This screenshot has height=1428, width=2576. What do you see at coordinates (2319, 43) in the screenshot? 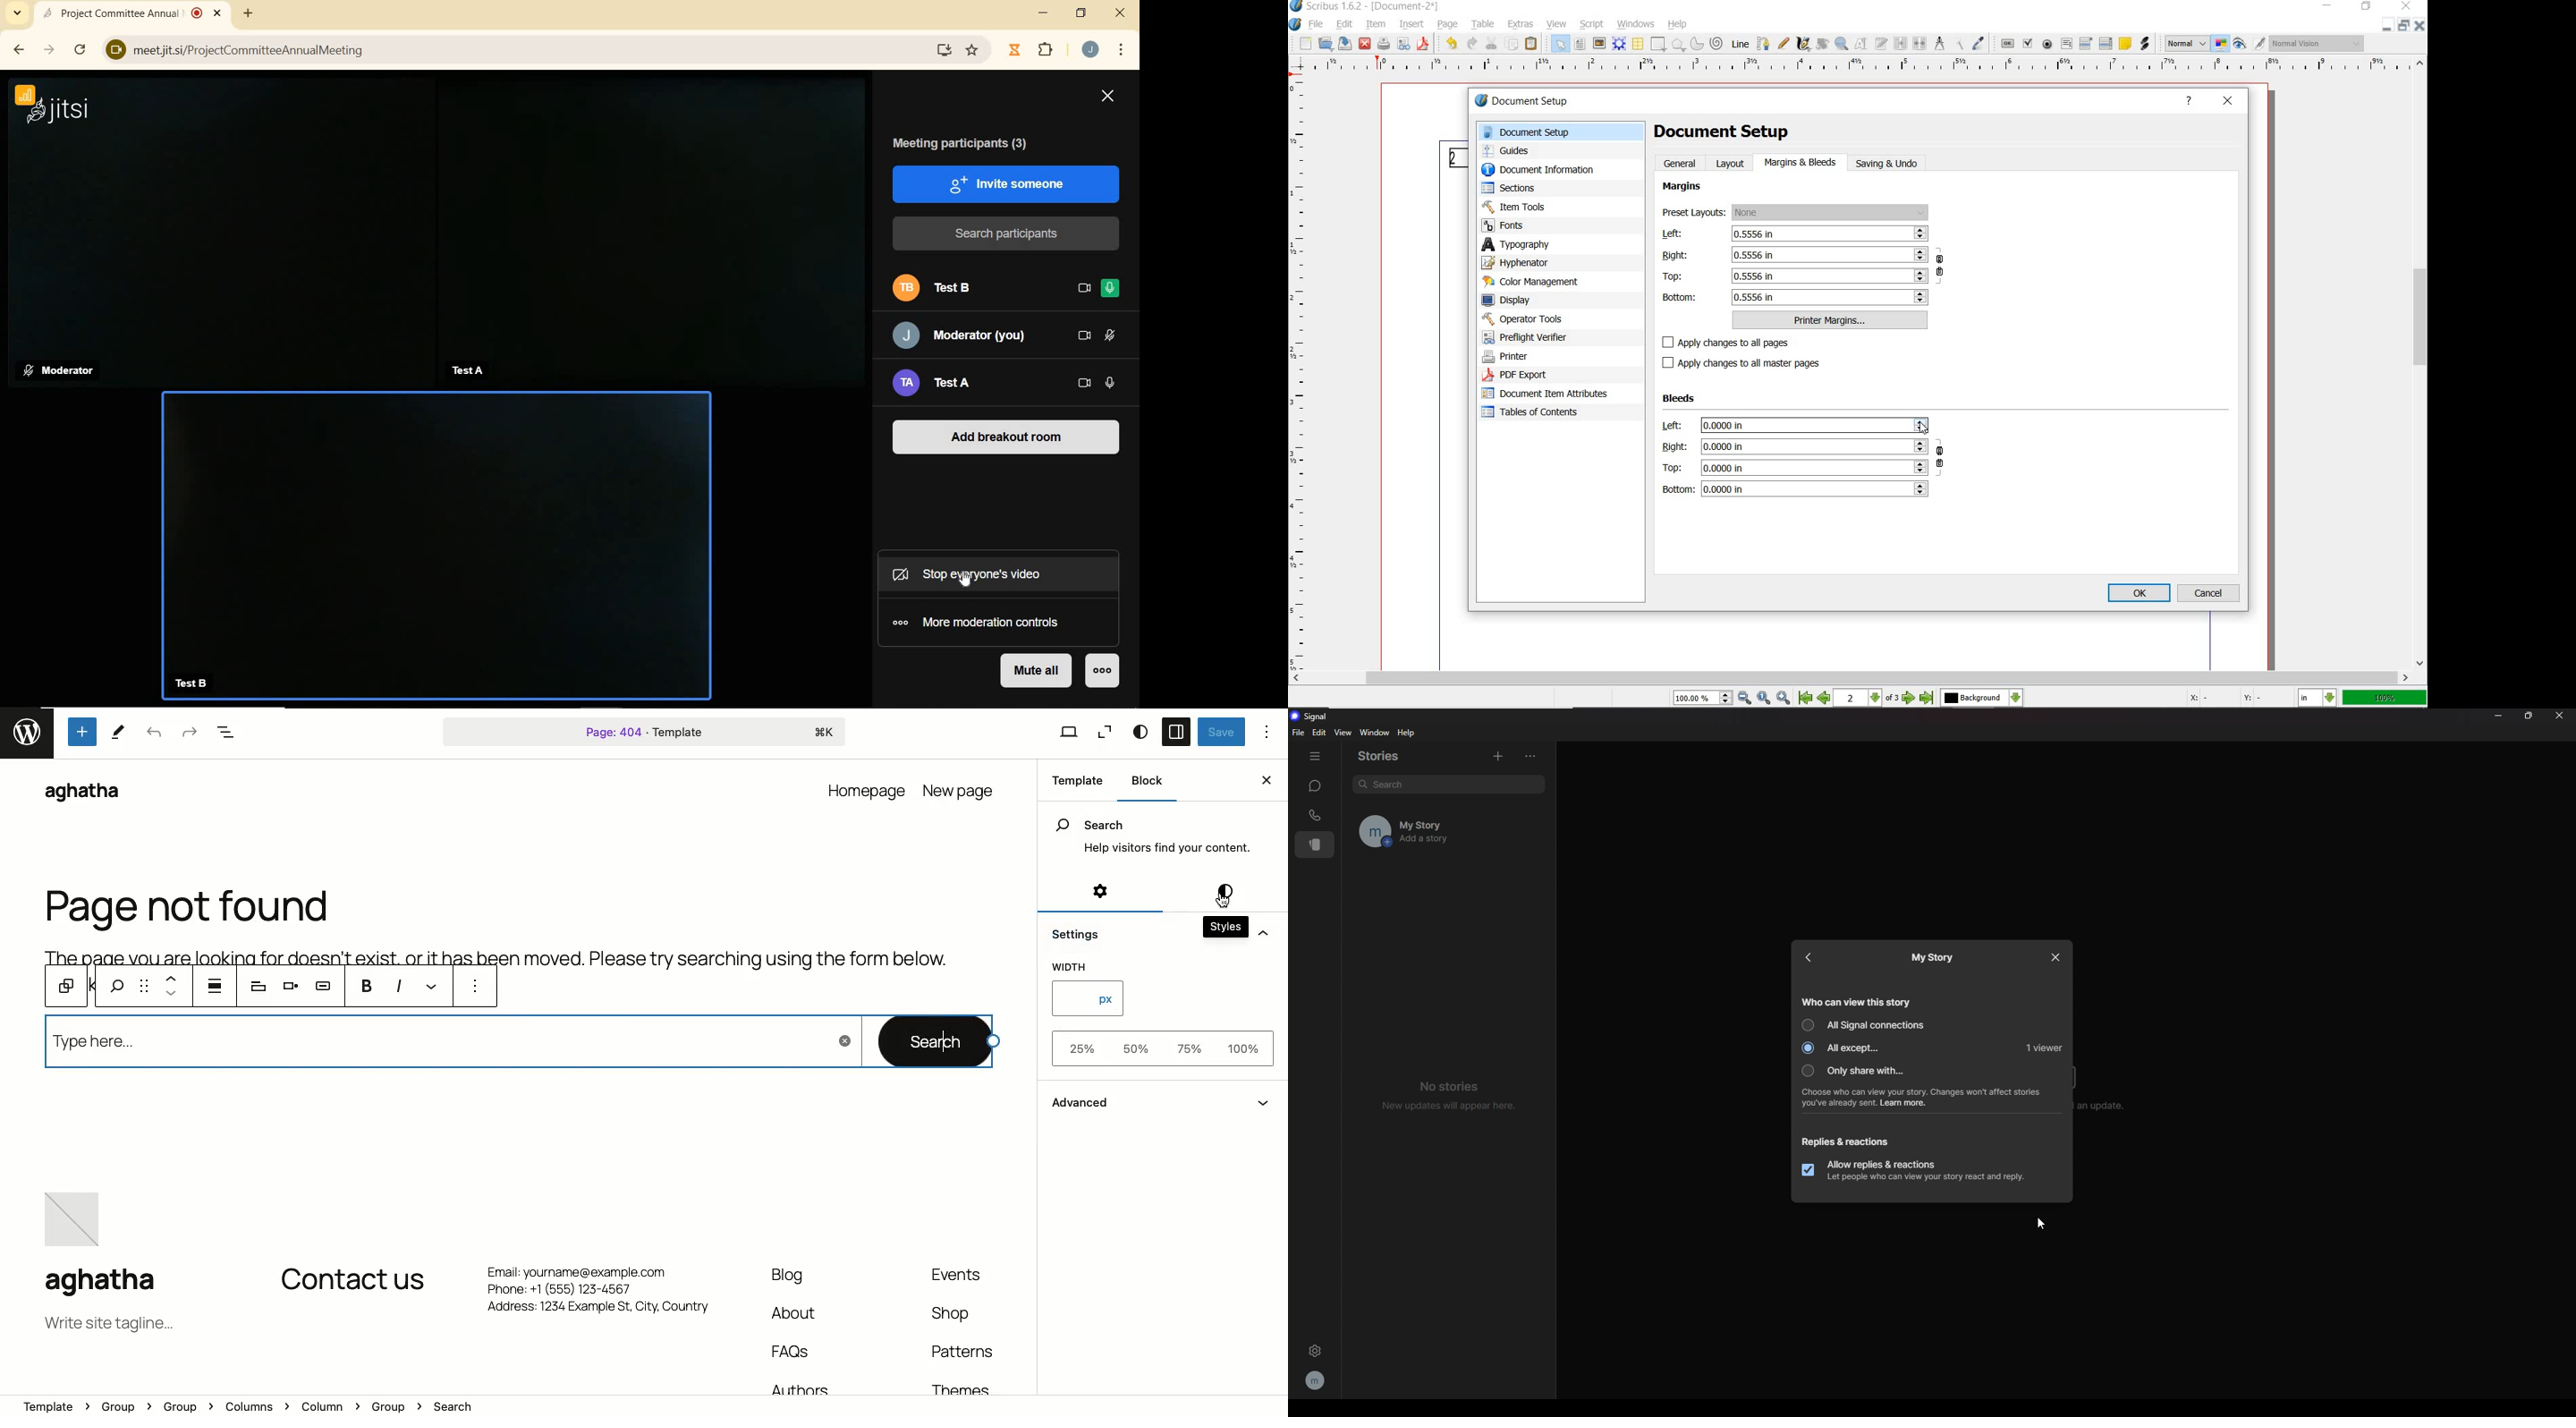
I see `visual appearance of the display` at bounding box center [2319, 43].